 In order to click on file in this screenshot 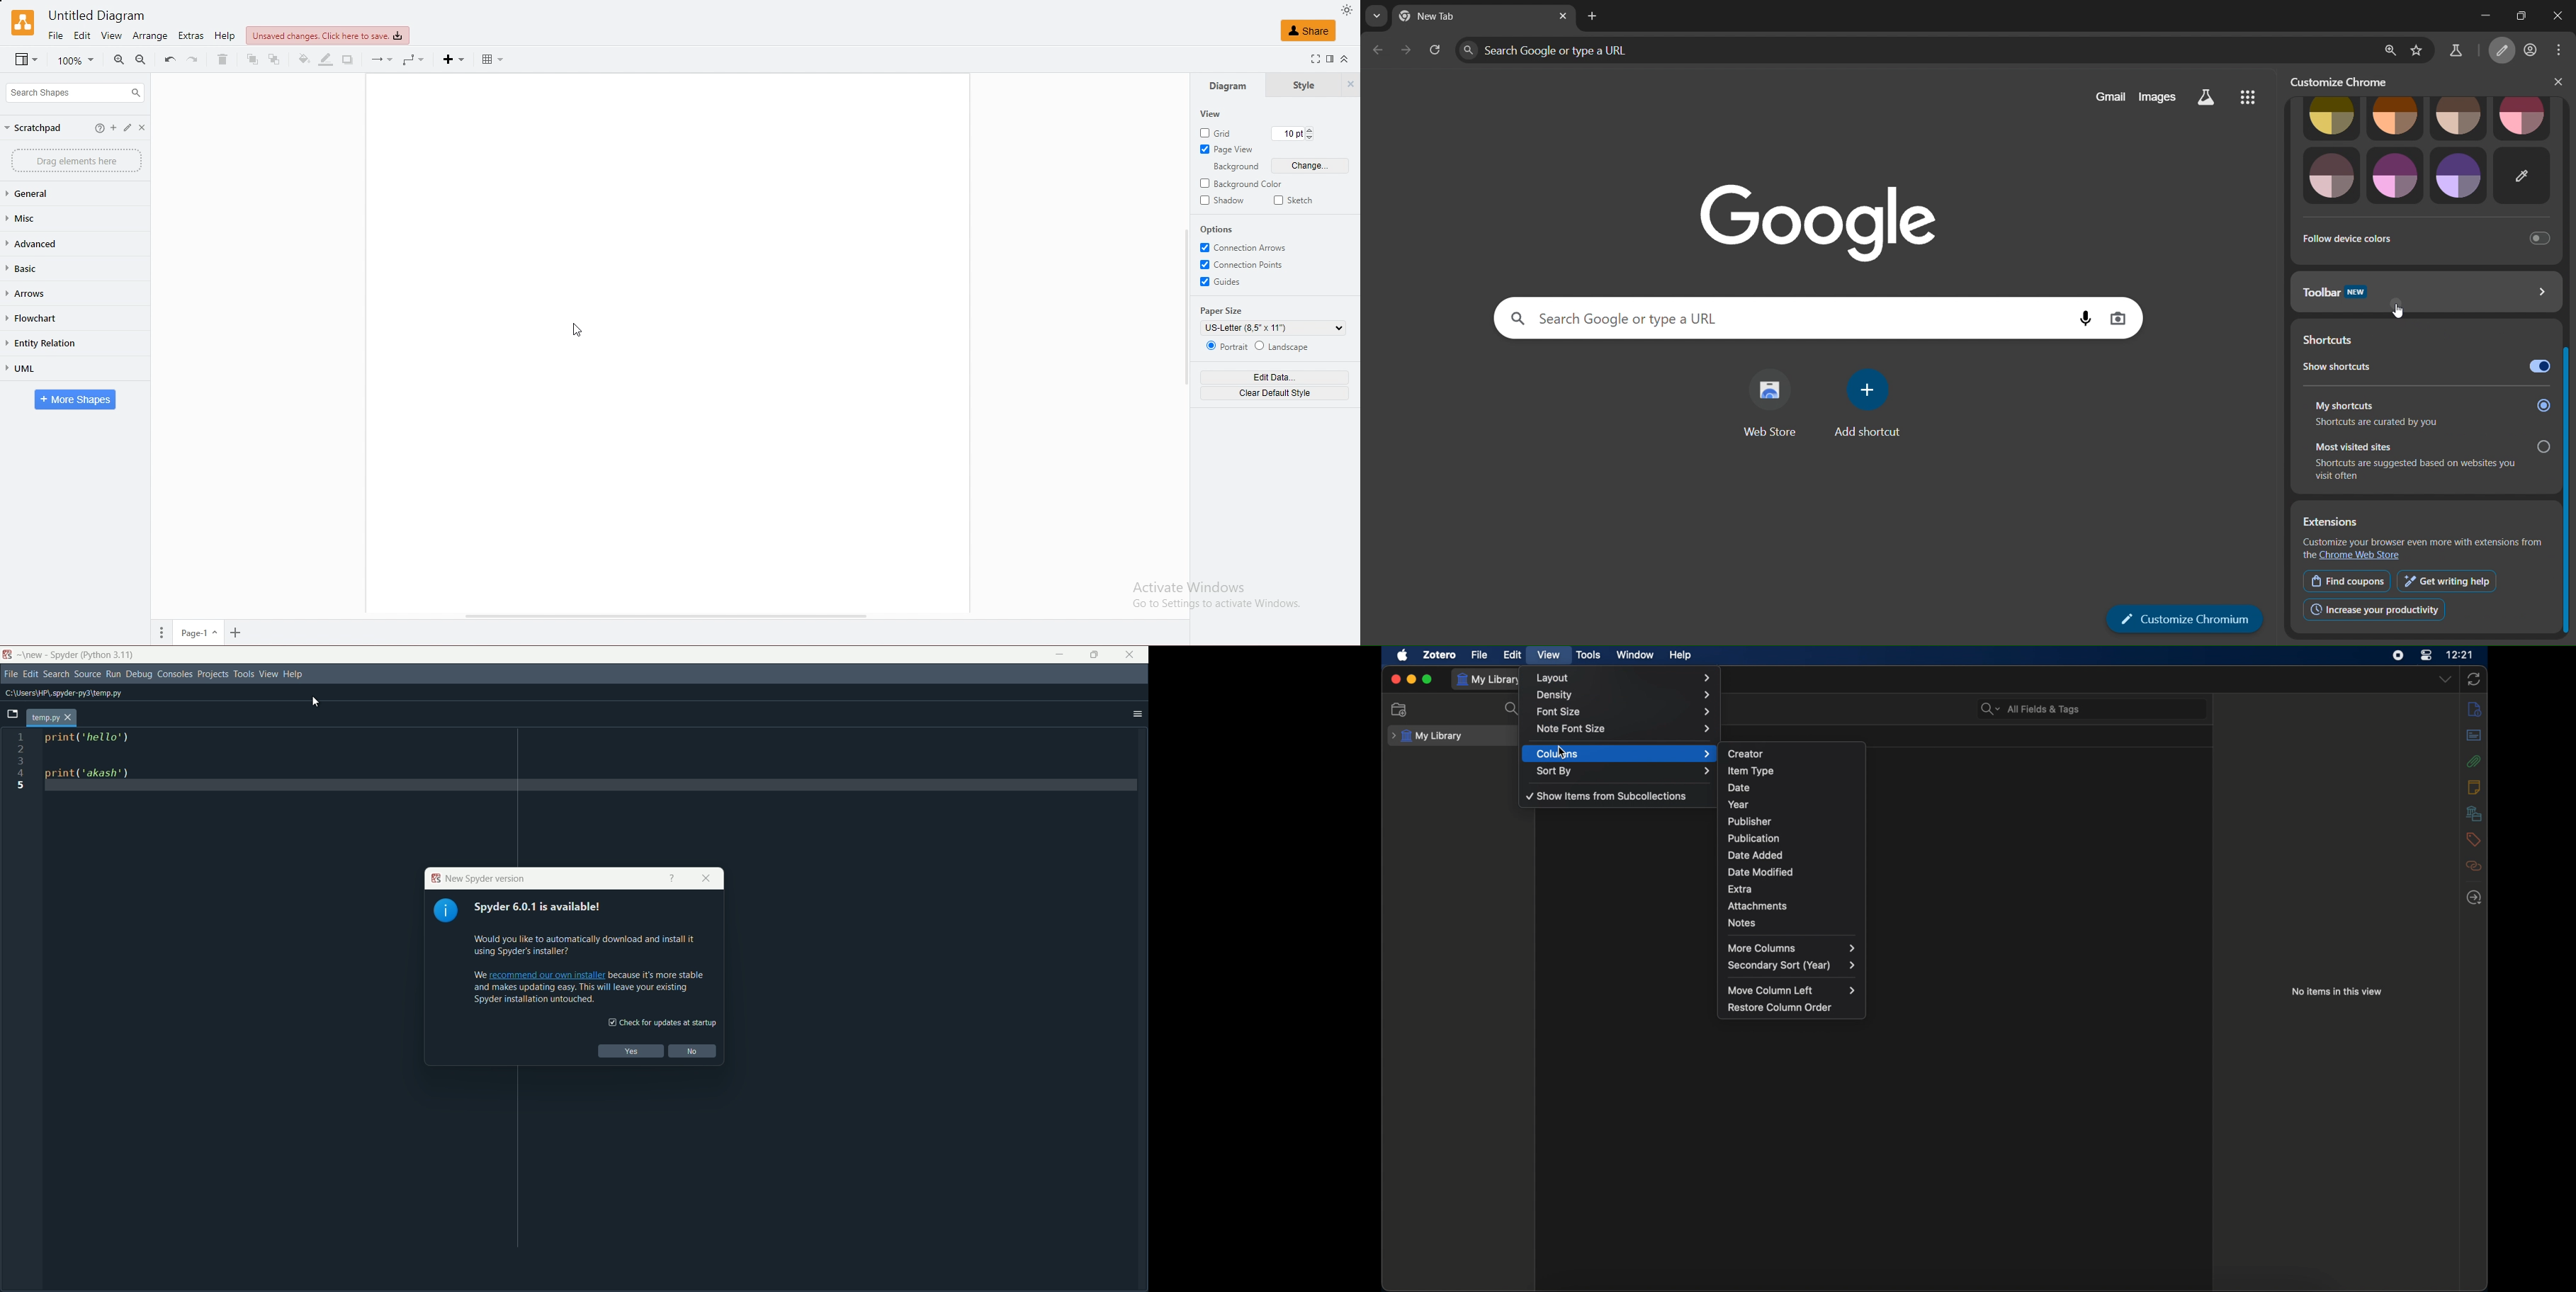, I will do `click(1480, 655)`.